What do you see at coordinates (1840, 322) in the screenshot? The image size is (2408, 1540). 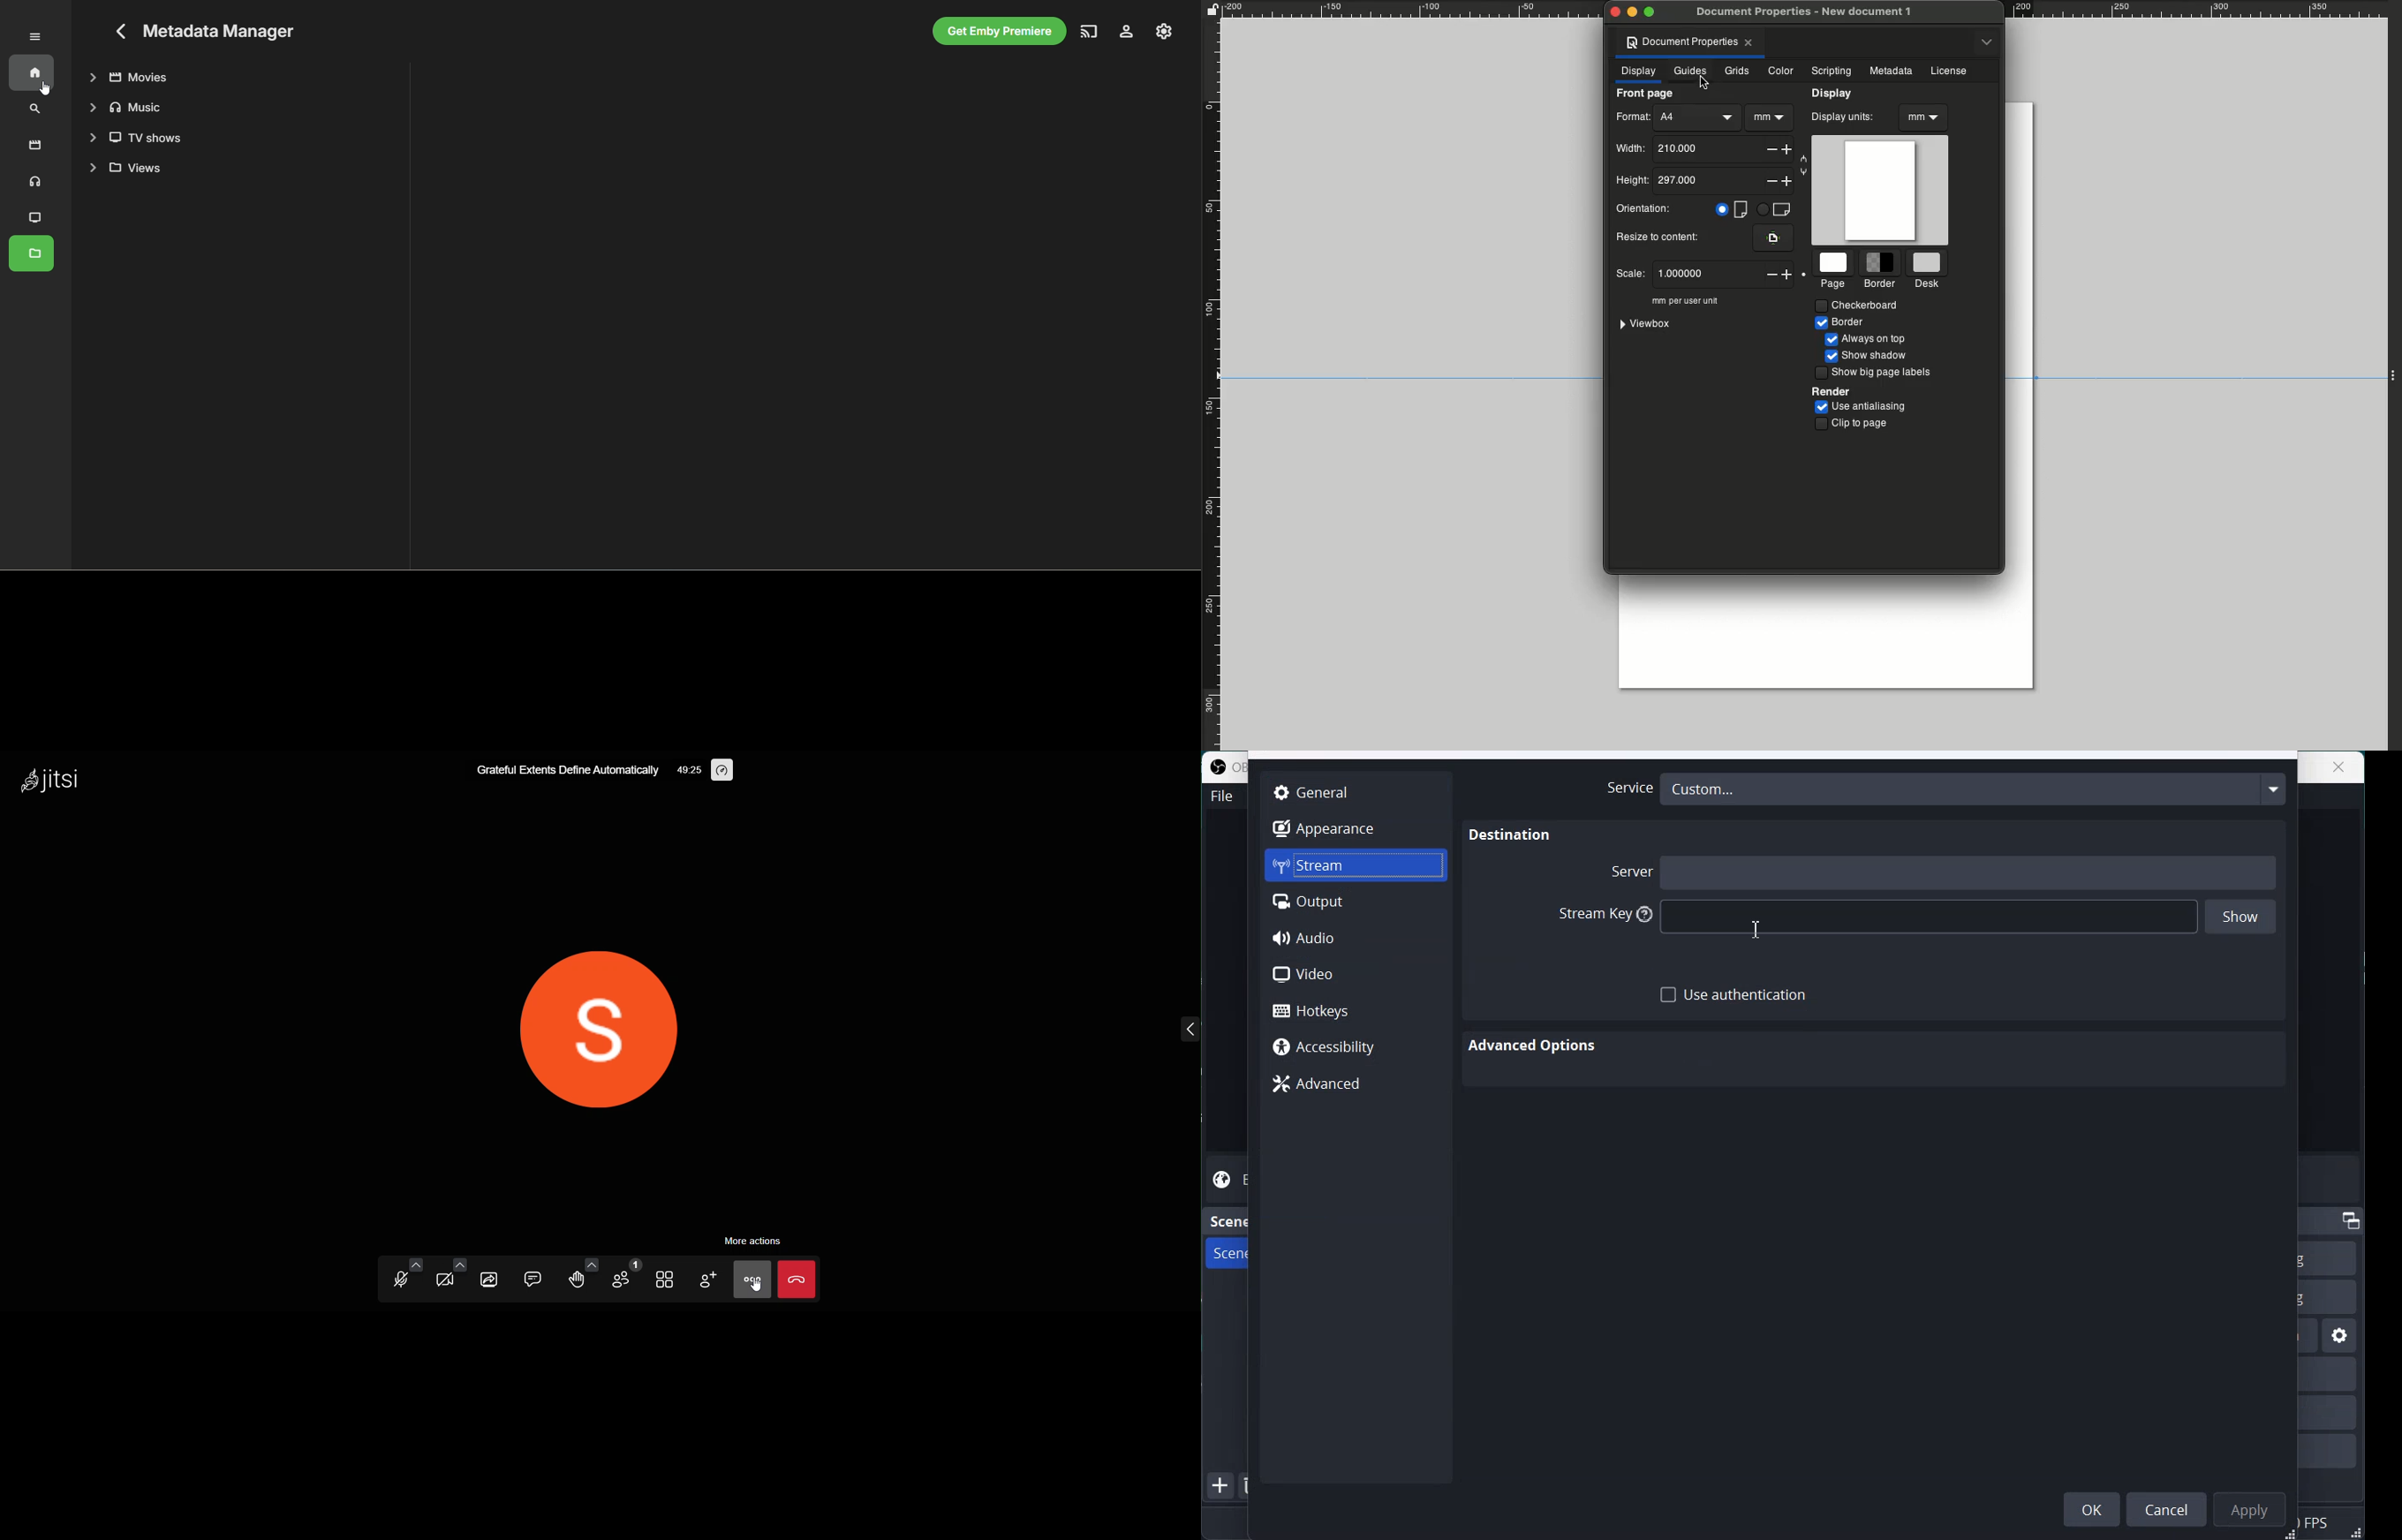 I see `Border` at bounding box center [1840, 322].